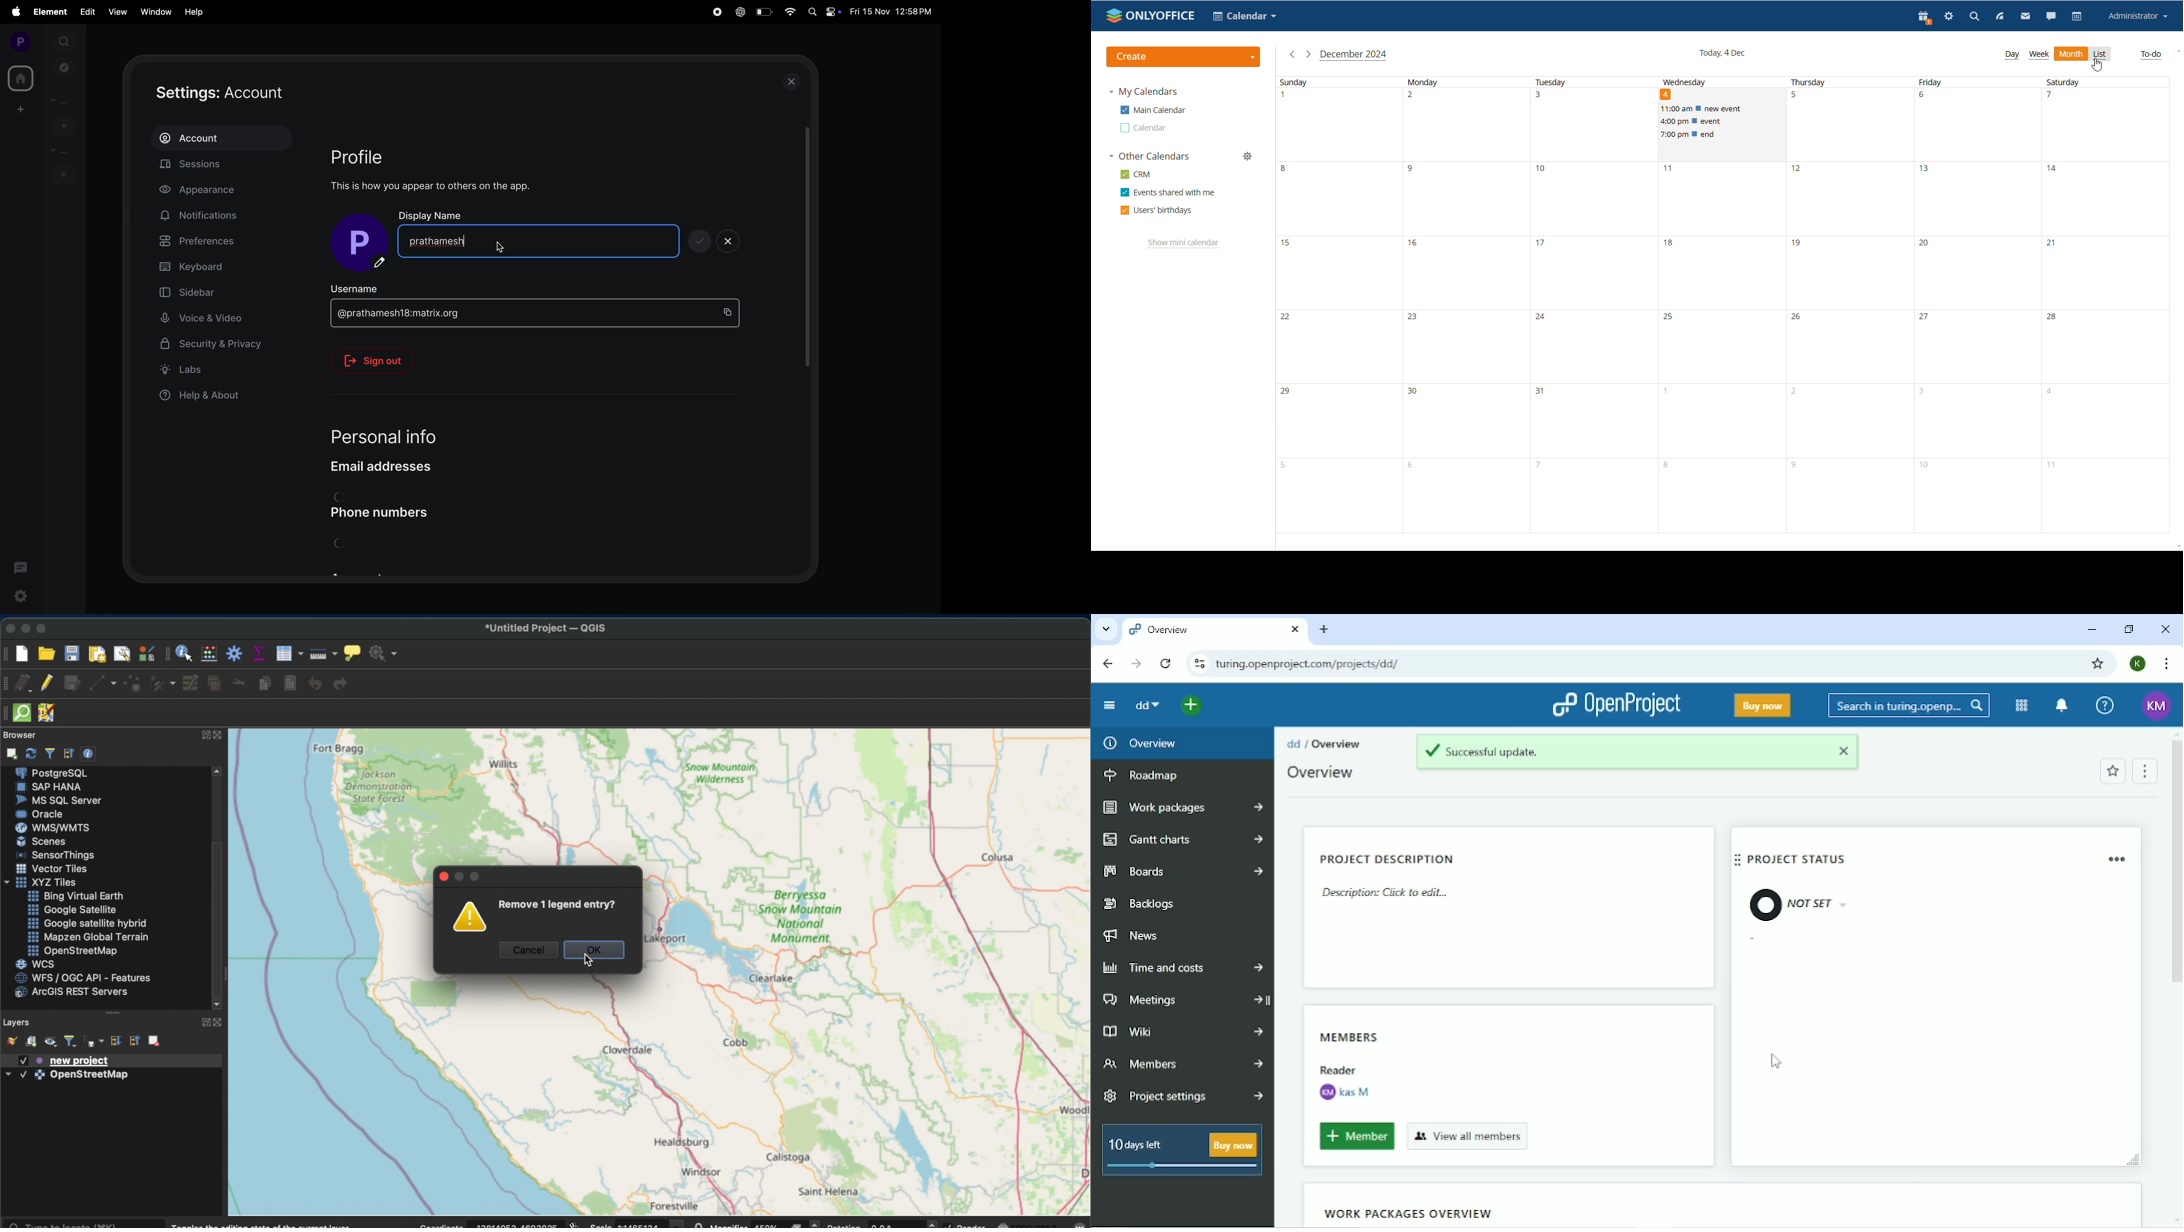 This screenshot has width=2184, height=1232. What do you see at coordinates (1998, 16) in the screenshot?
I see `feed` at bounding box center [1998, 16].